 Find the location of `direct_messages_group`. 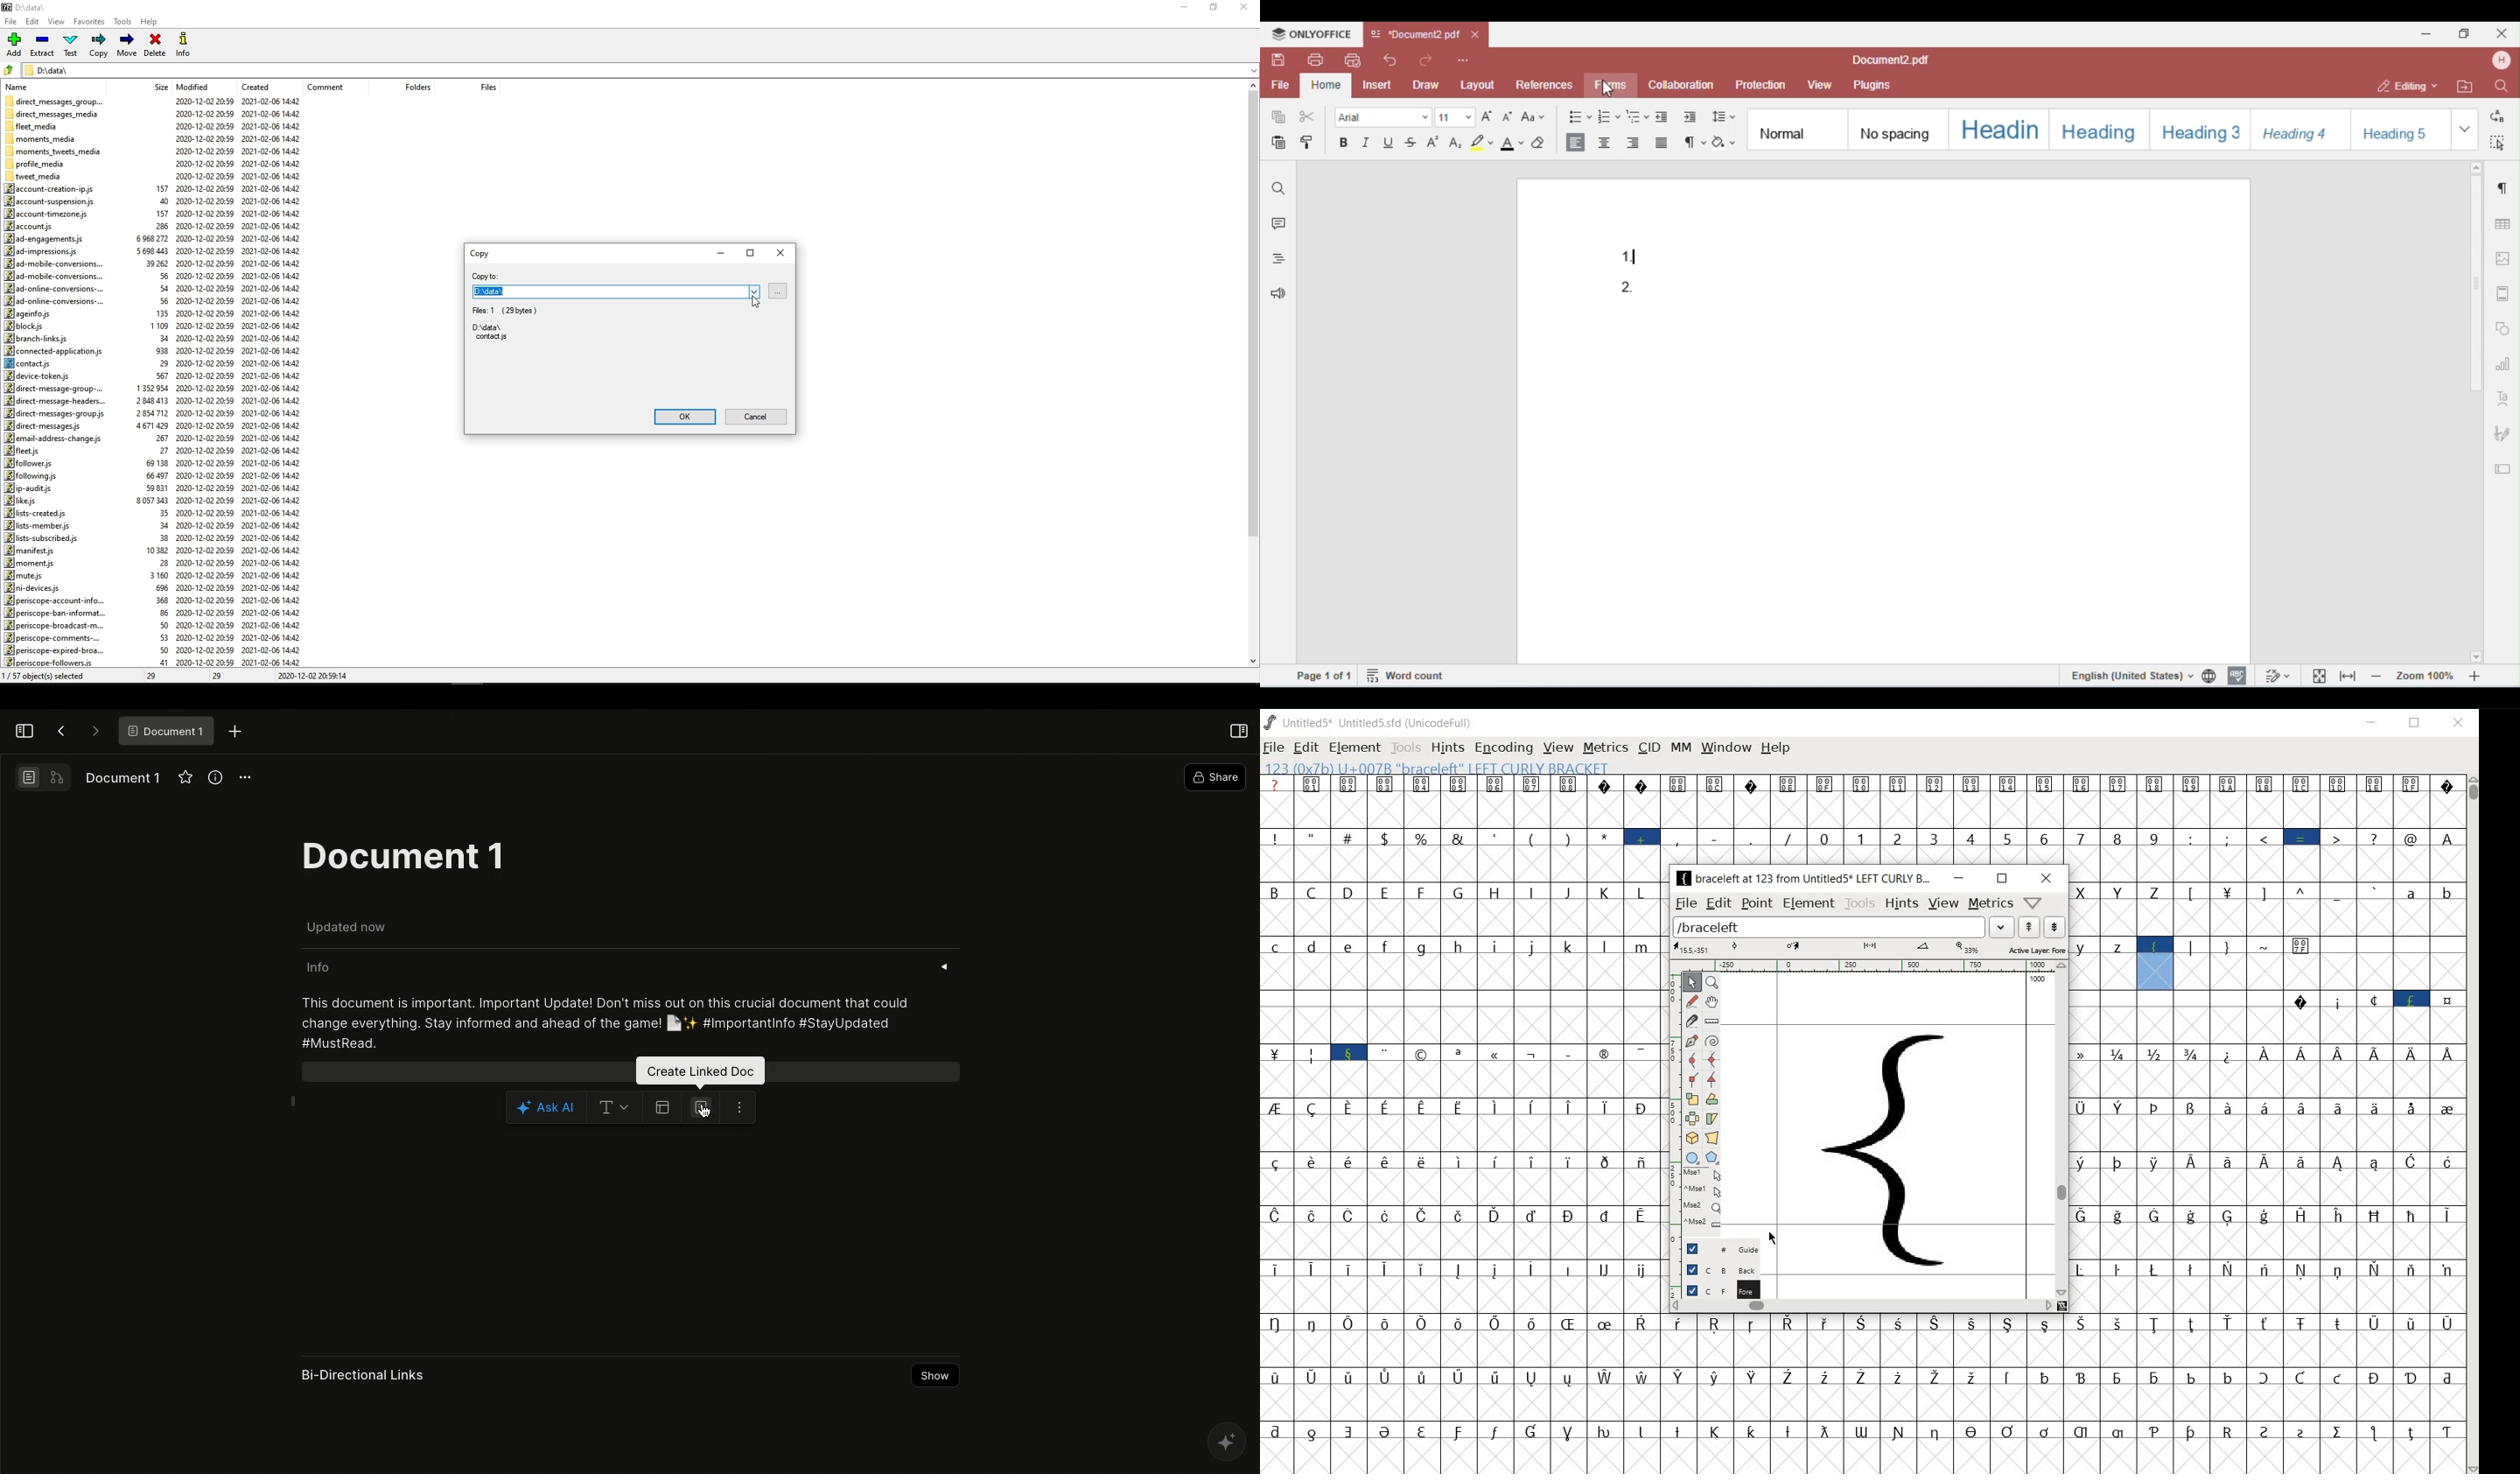

direct_messages_group is located at coordinates (56, 100).